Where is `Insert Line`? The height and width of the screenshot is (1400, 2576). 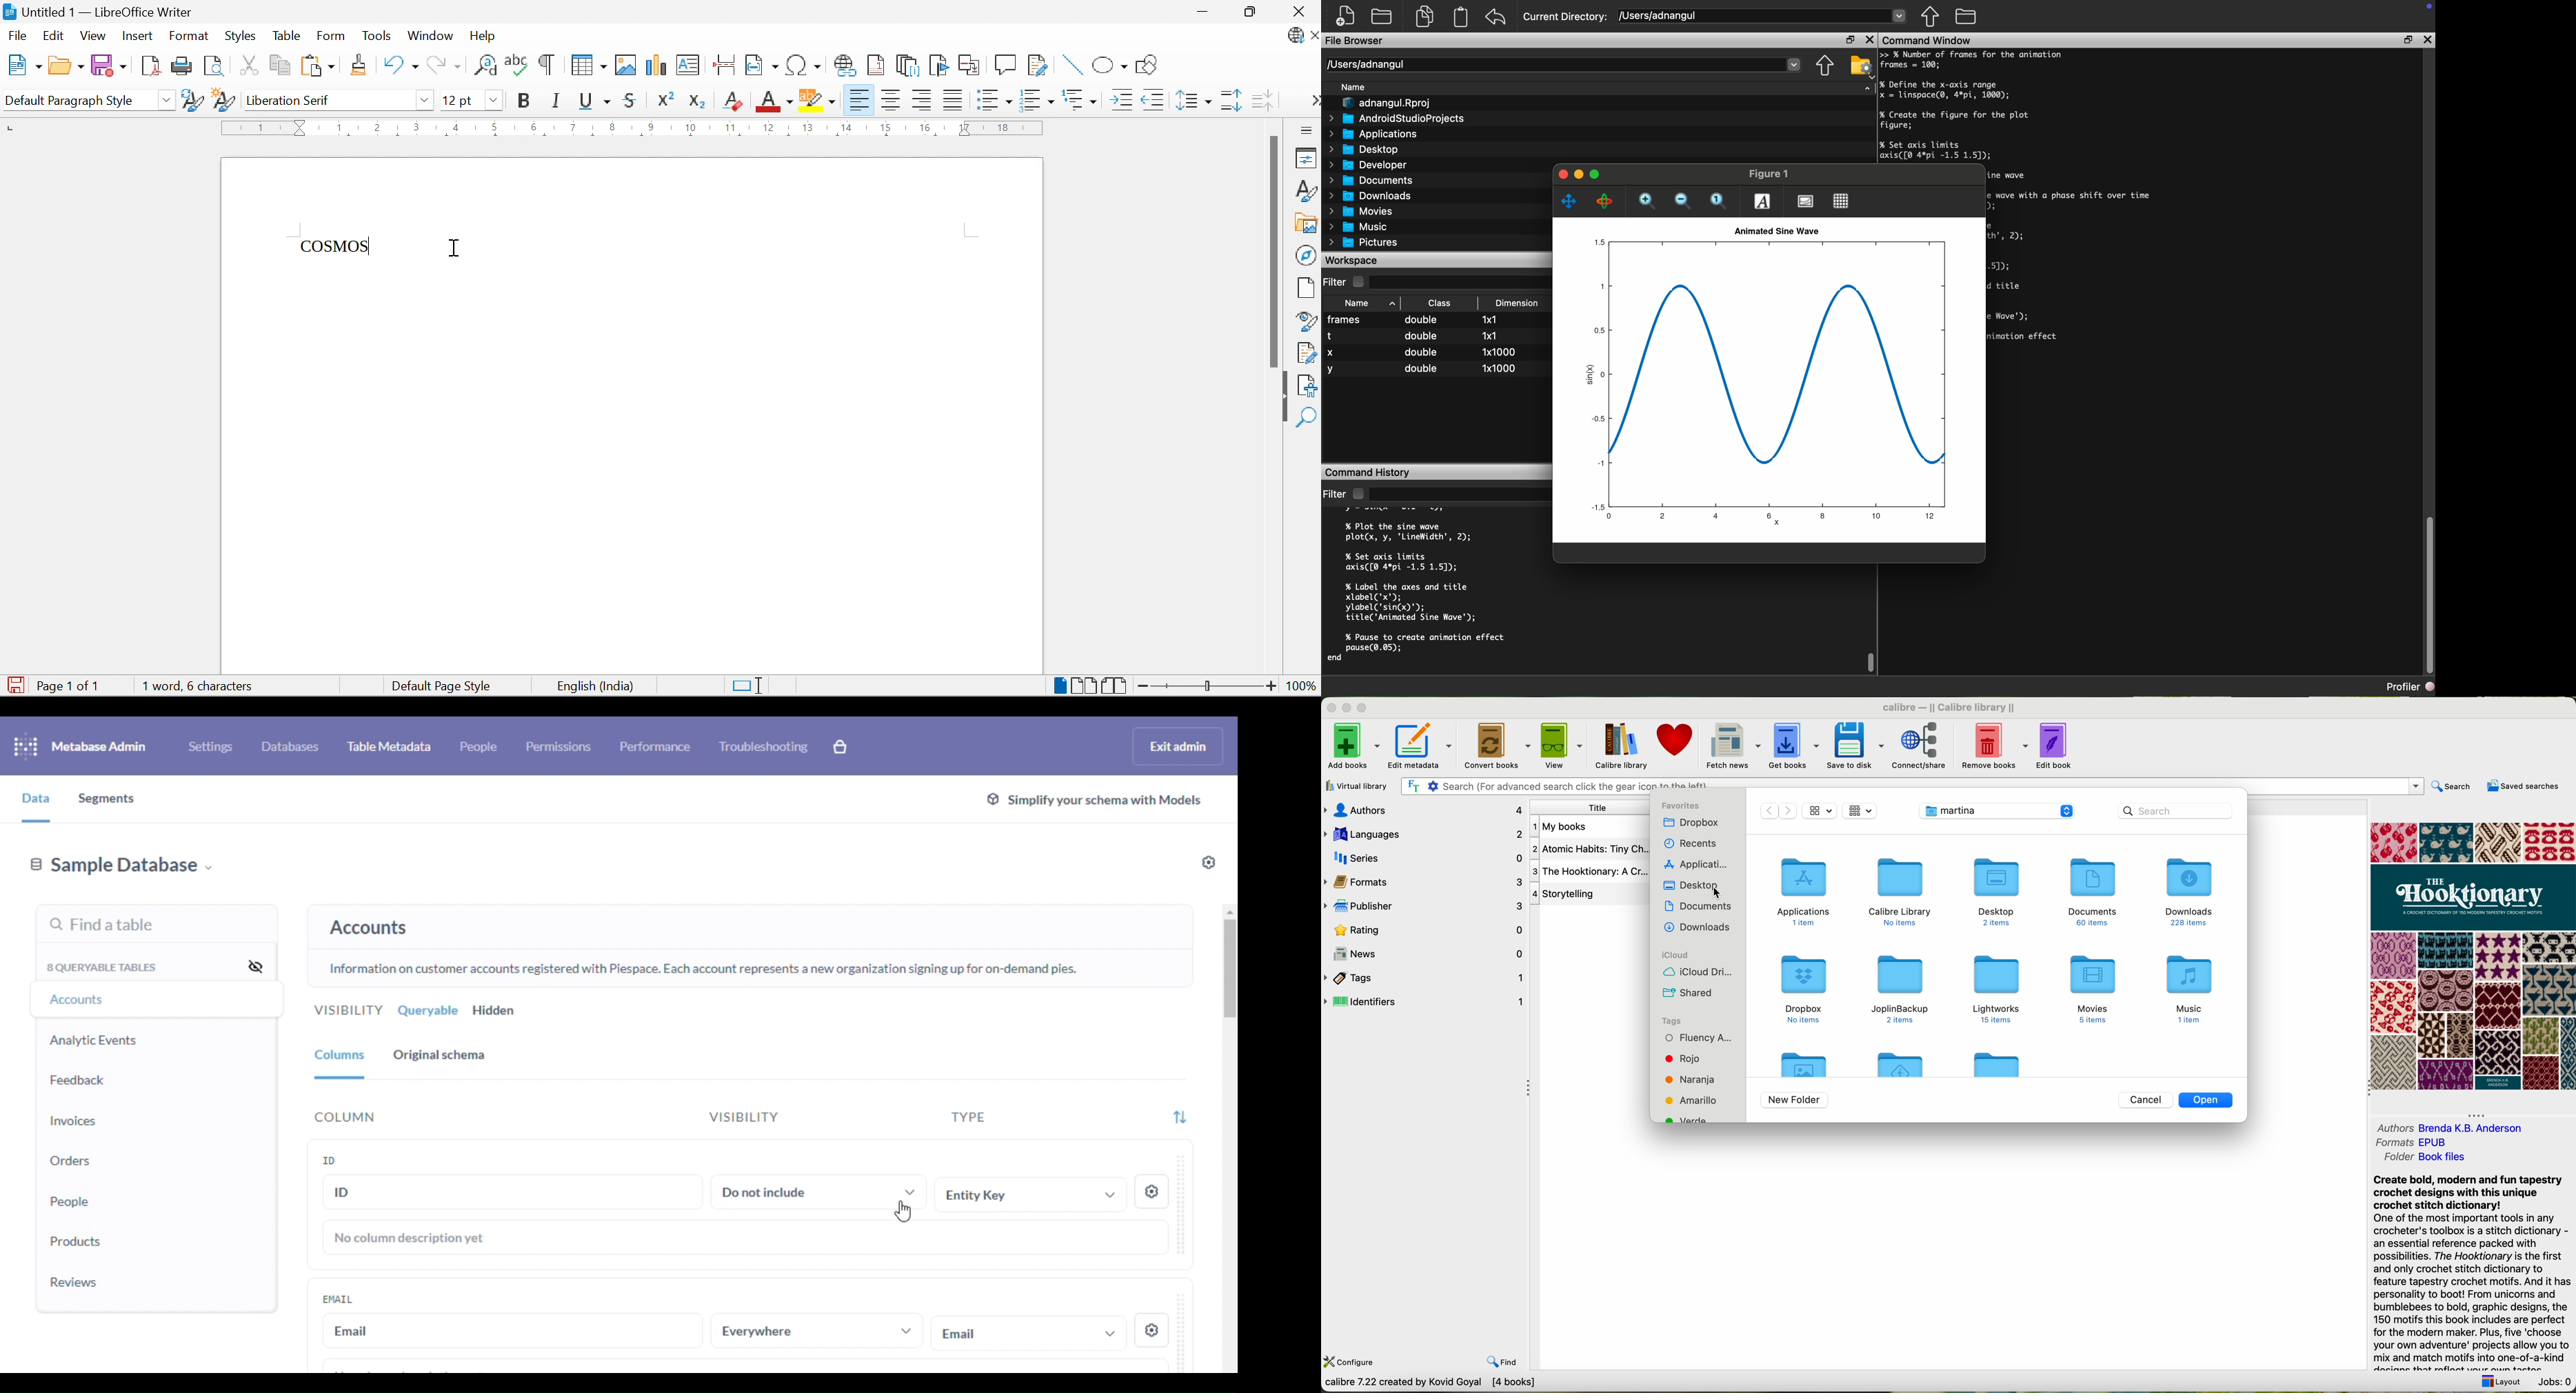 Insert Line is located at coordinates (1069, 66).